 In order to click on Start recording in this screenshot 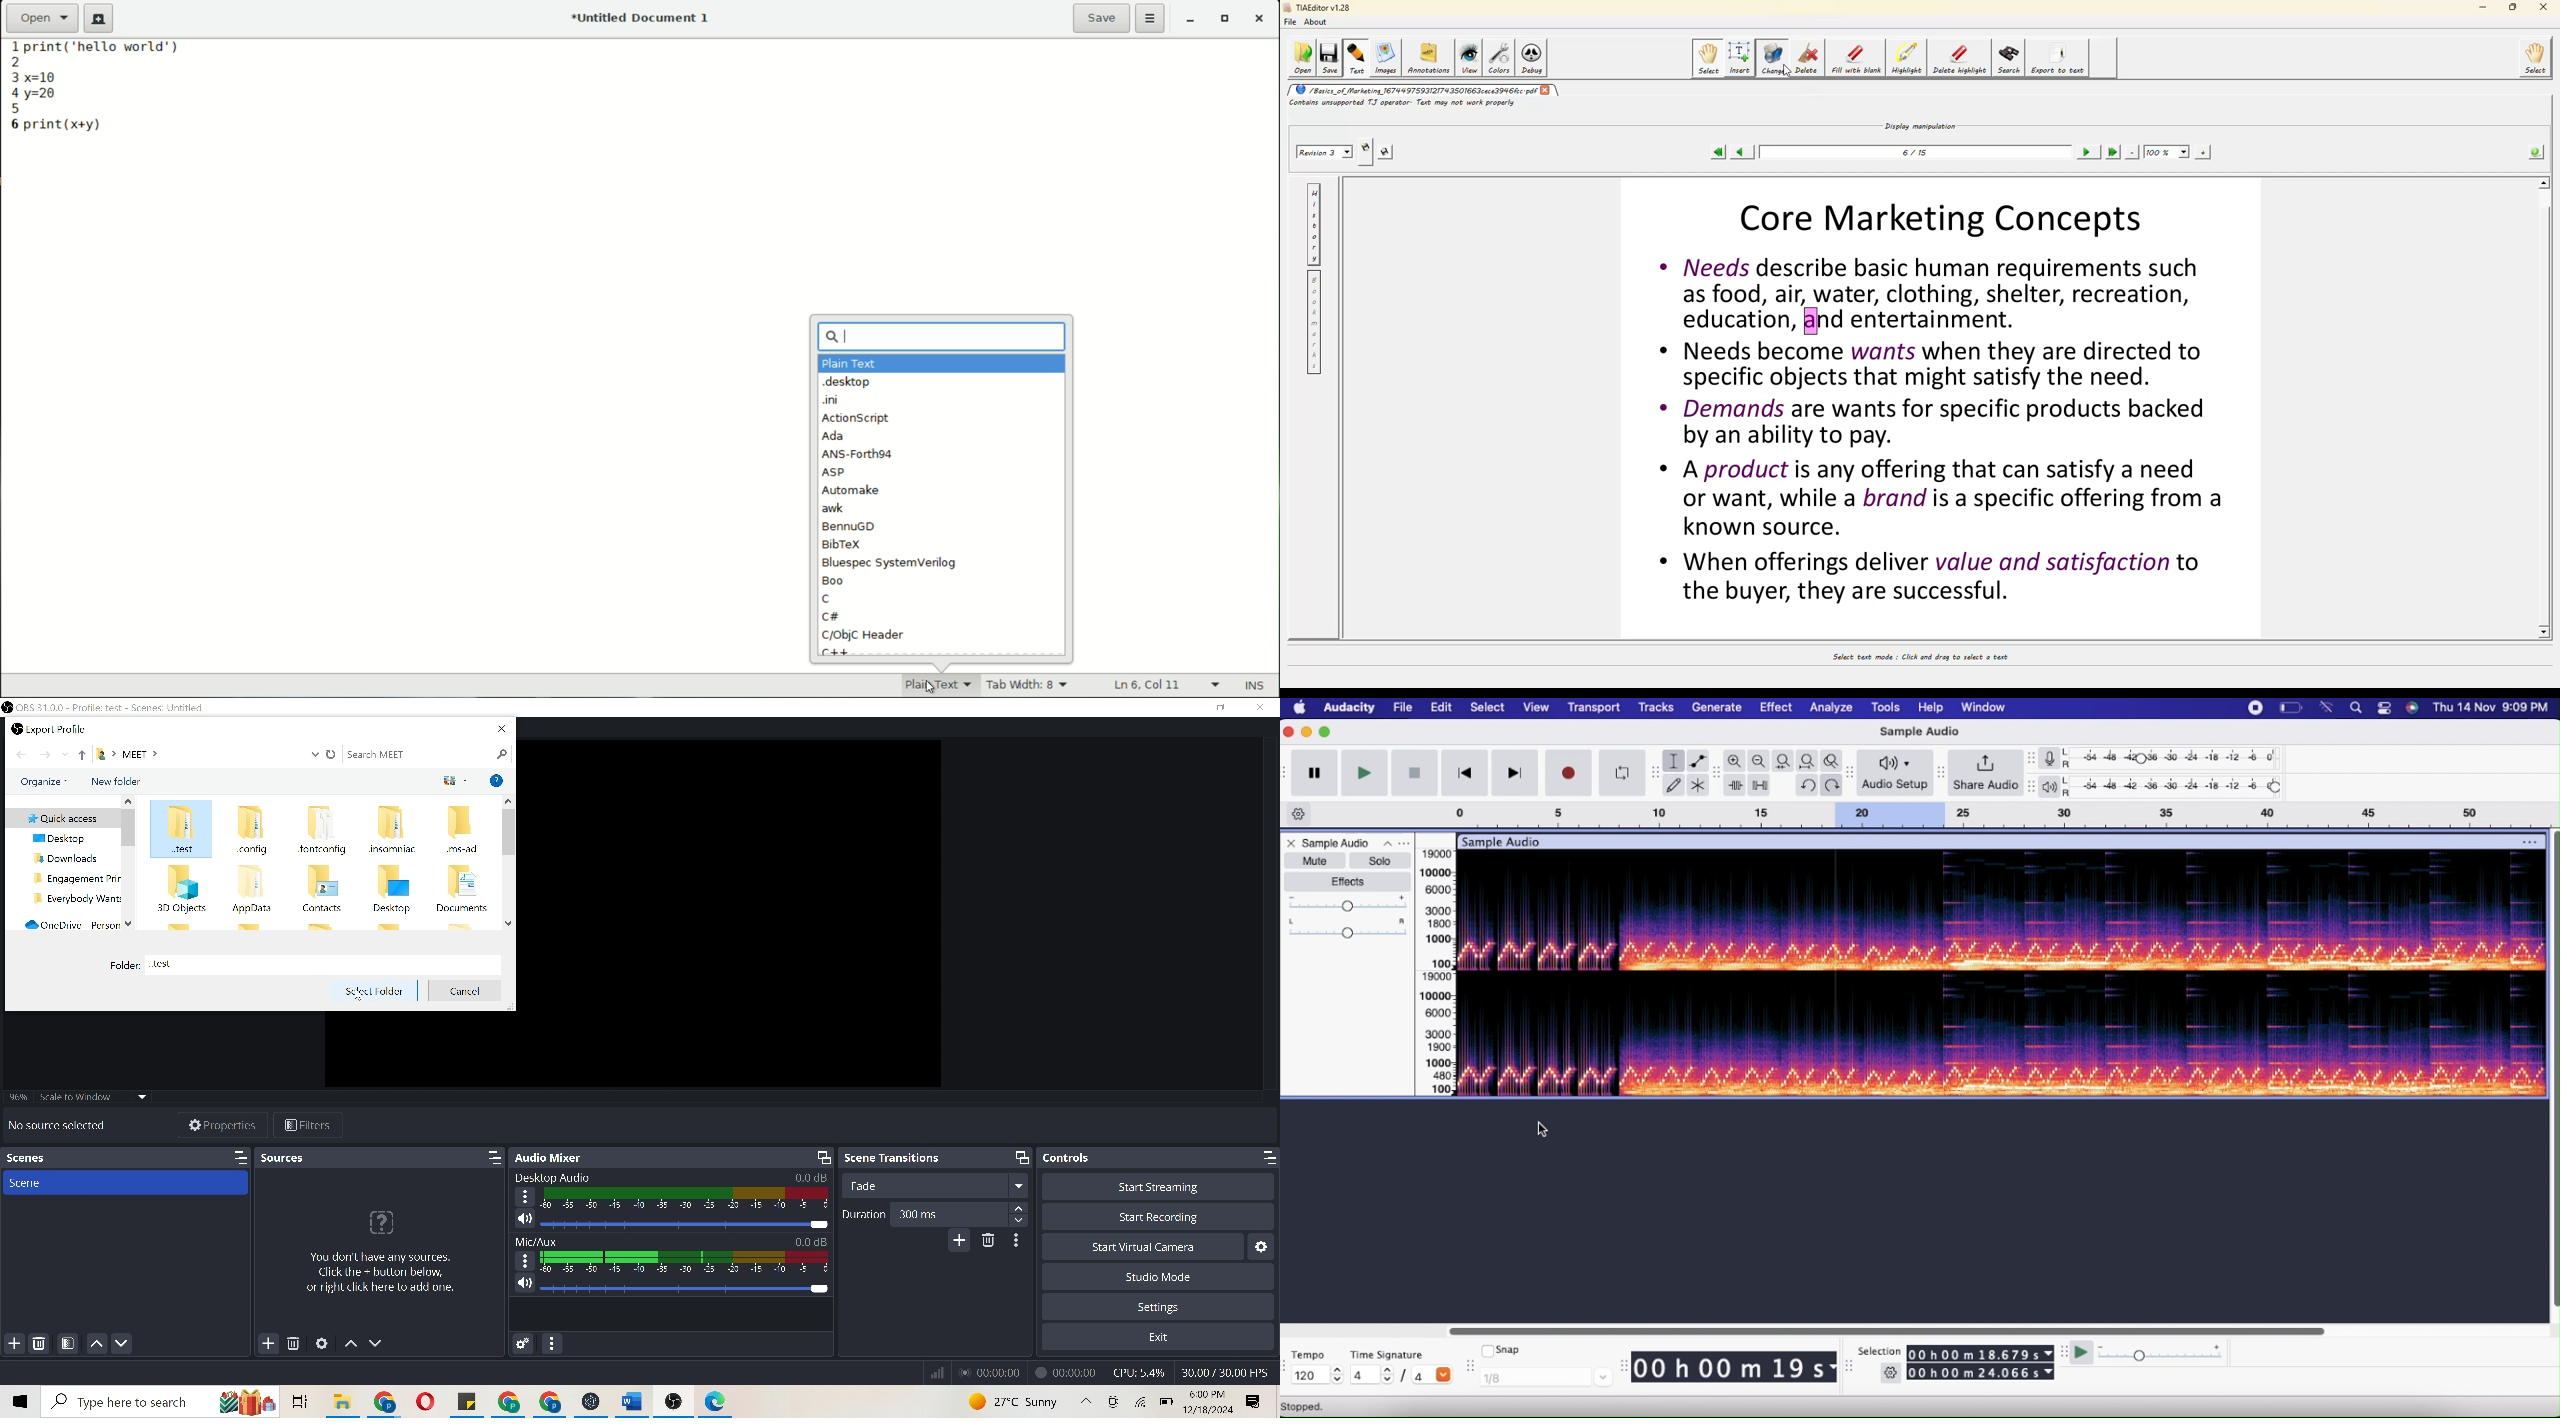, I will do `click(1156, 1221)`.